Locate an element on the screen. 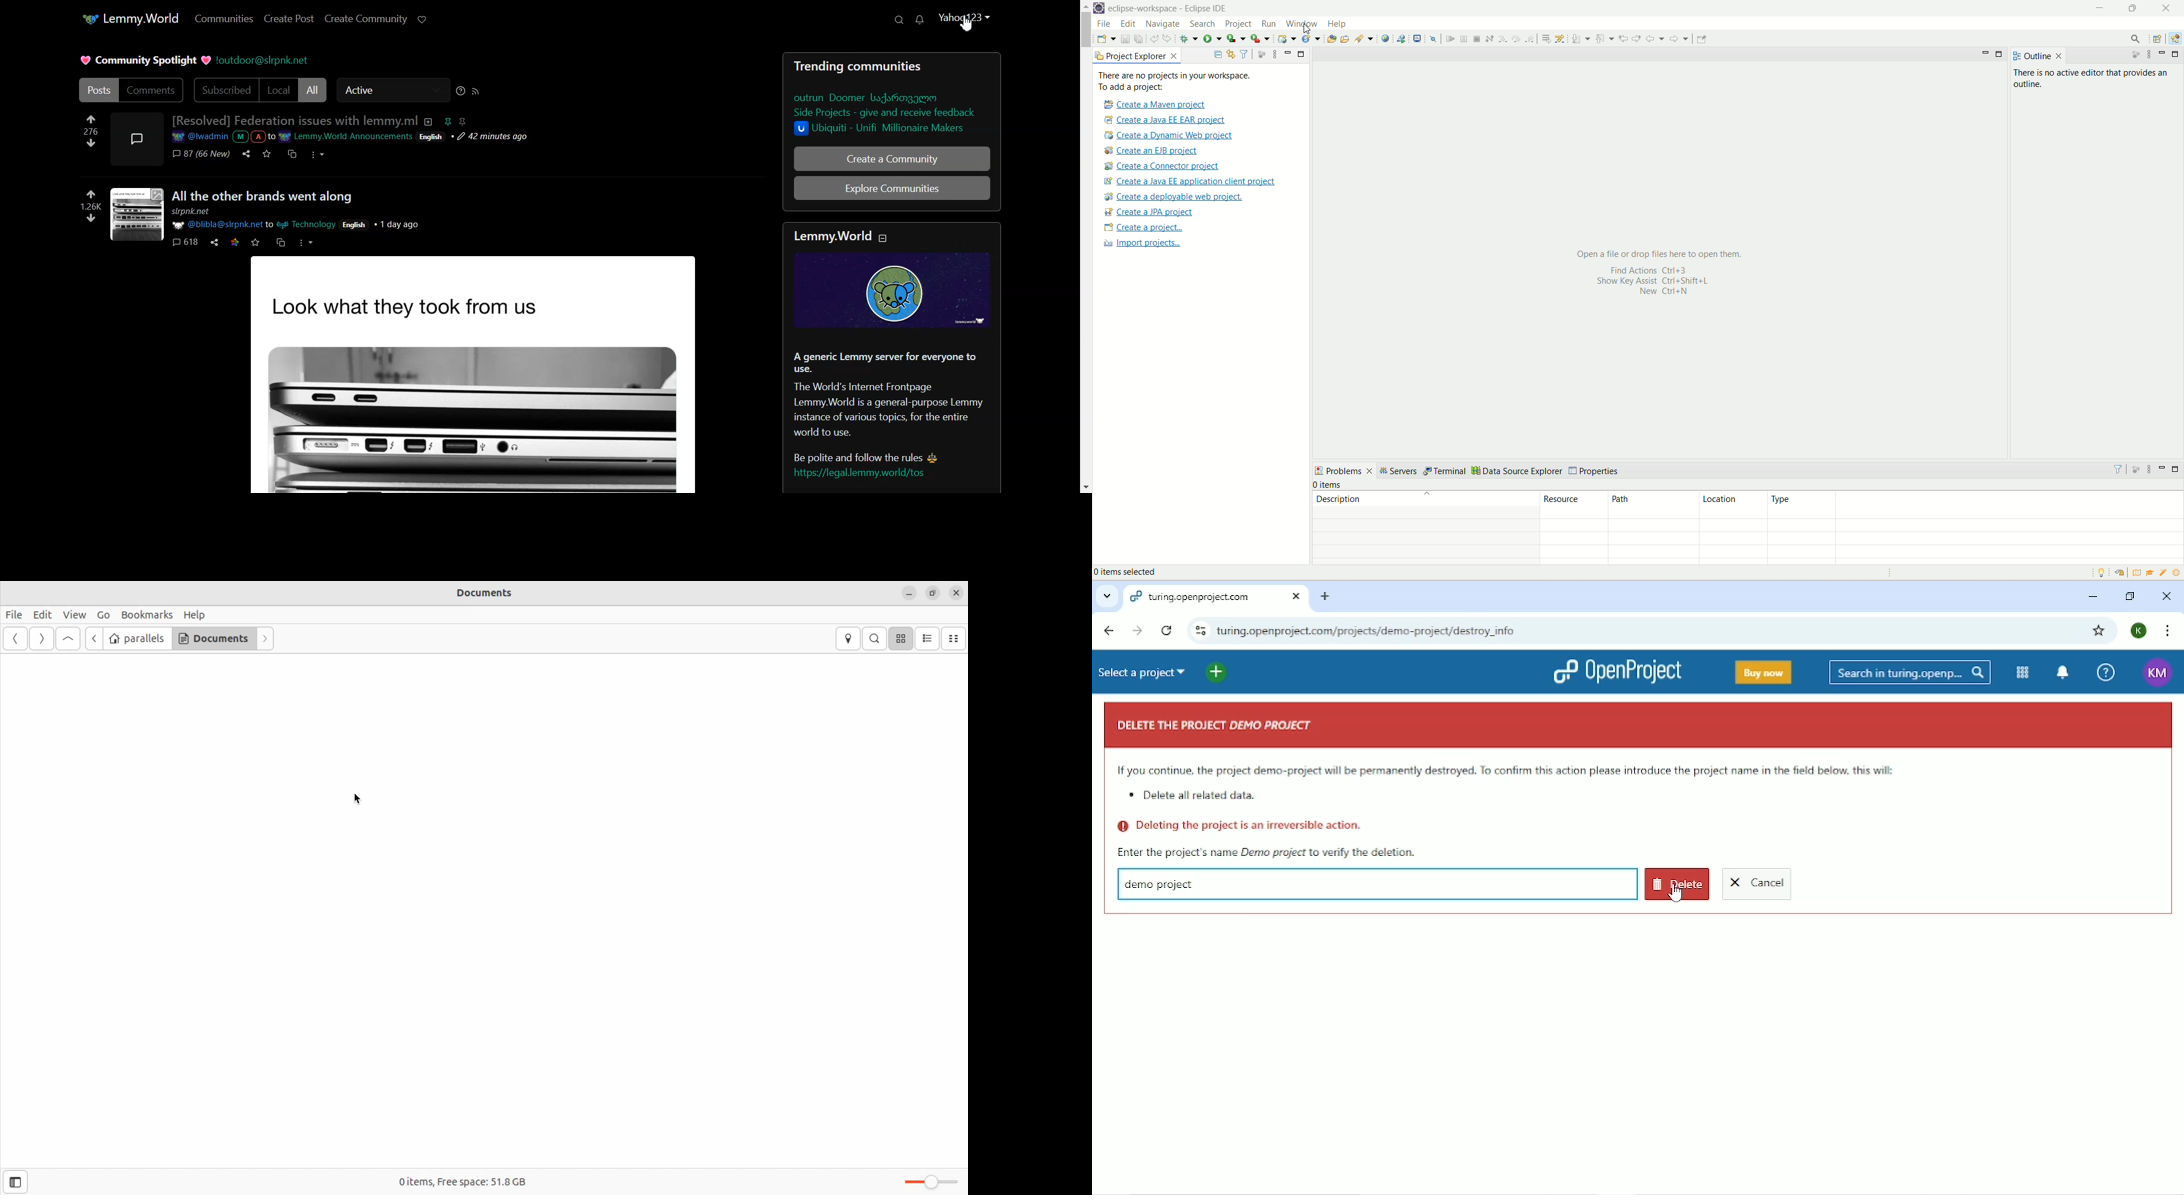  logo is located at coordinates (1099, 9).